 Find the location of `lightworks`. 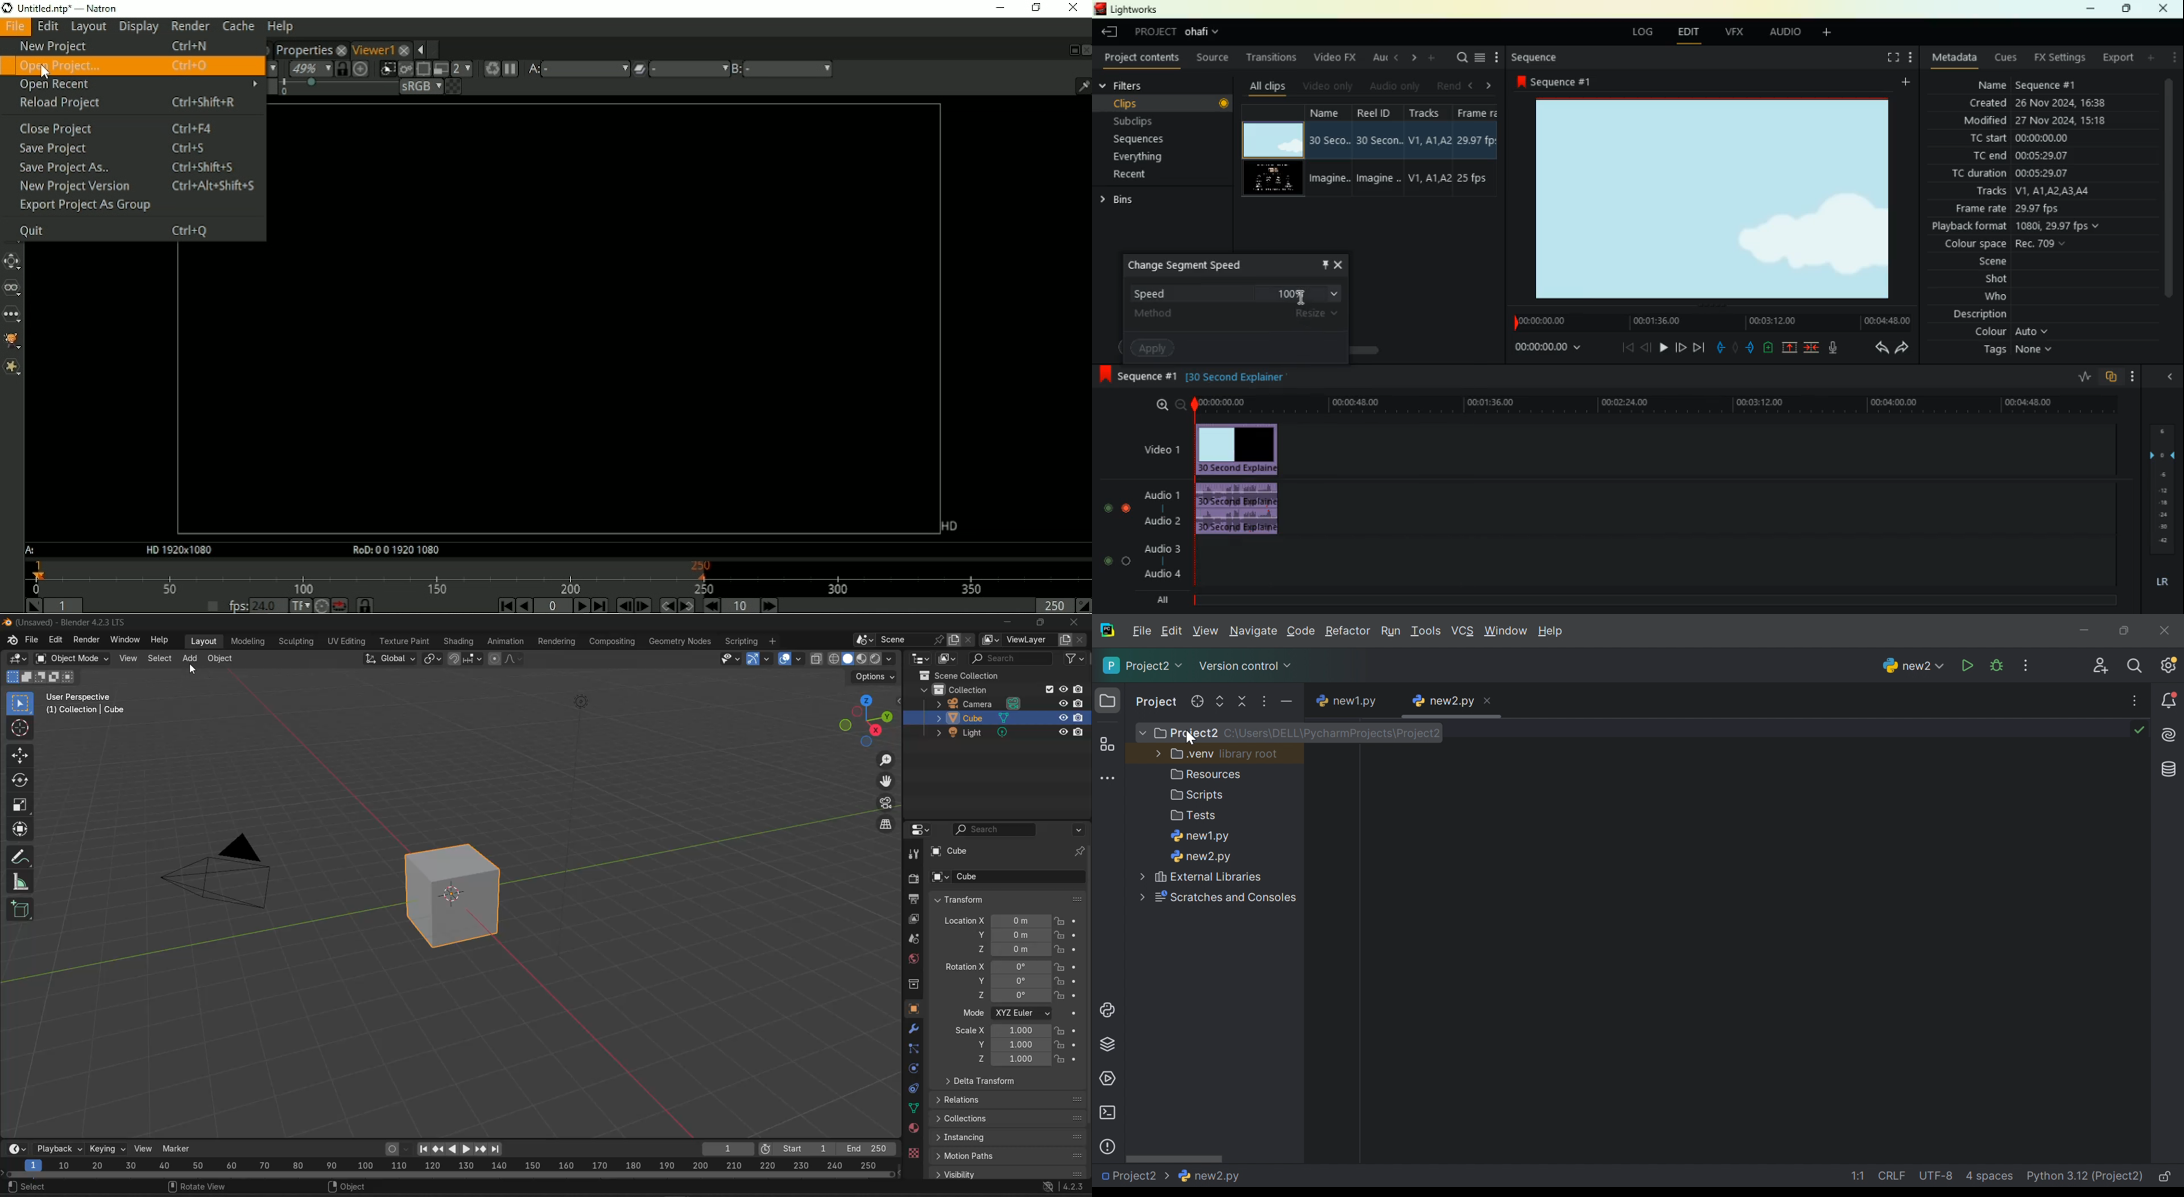

lightworks is located at coordinates (1134, 9).